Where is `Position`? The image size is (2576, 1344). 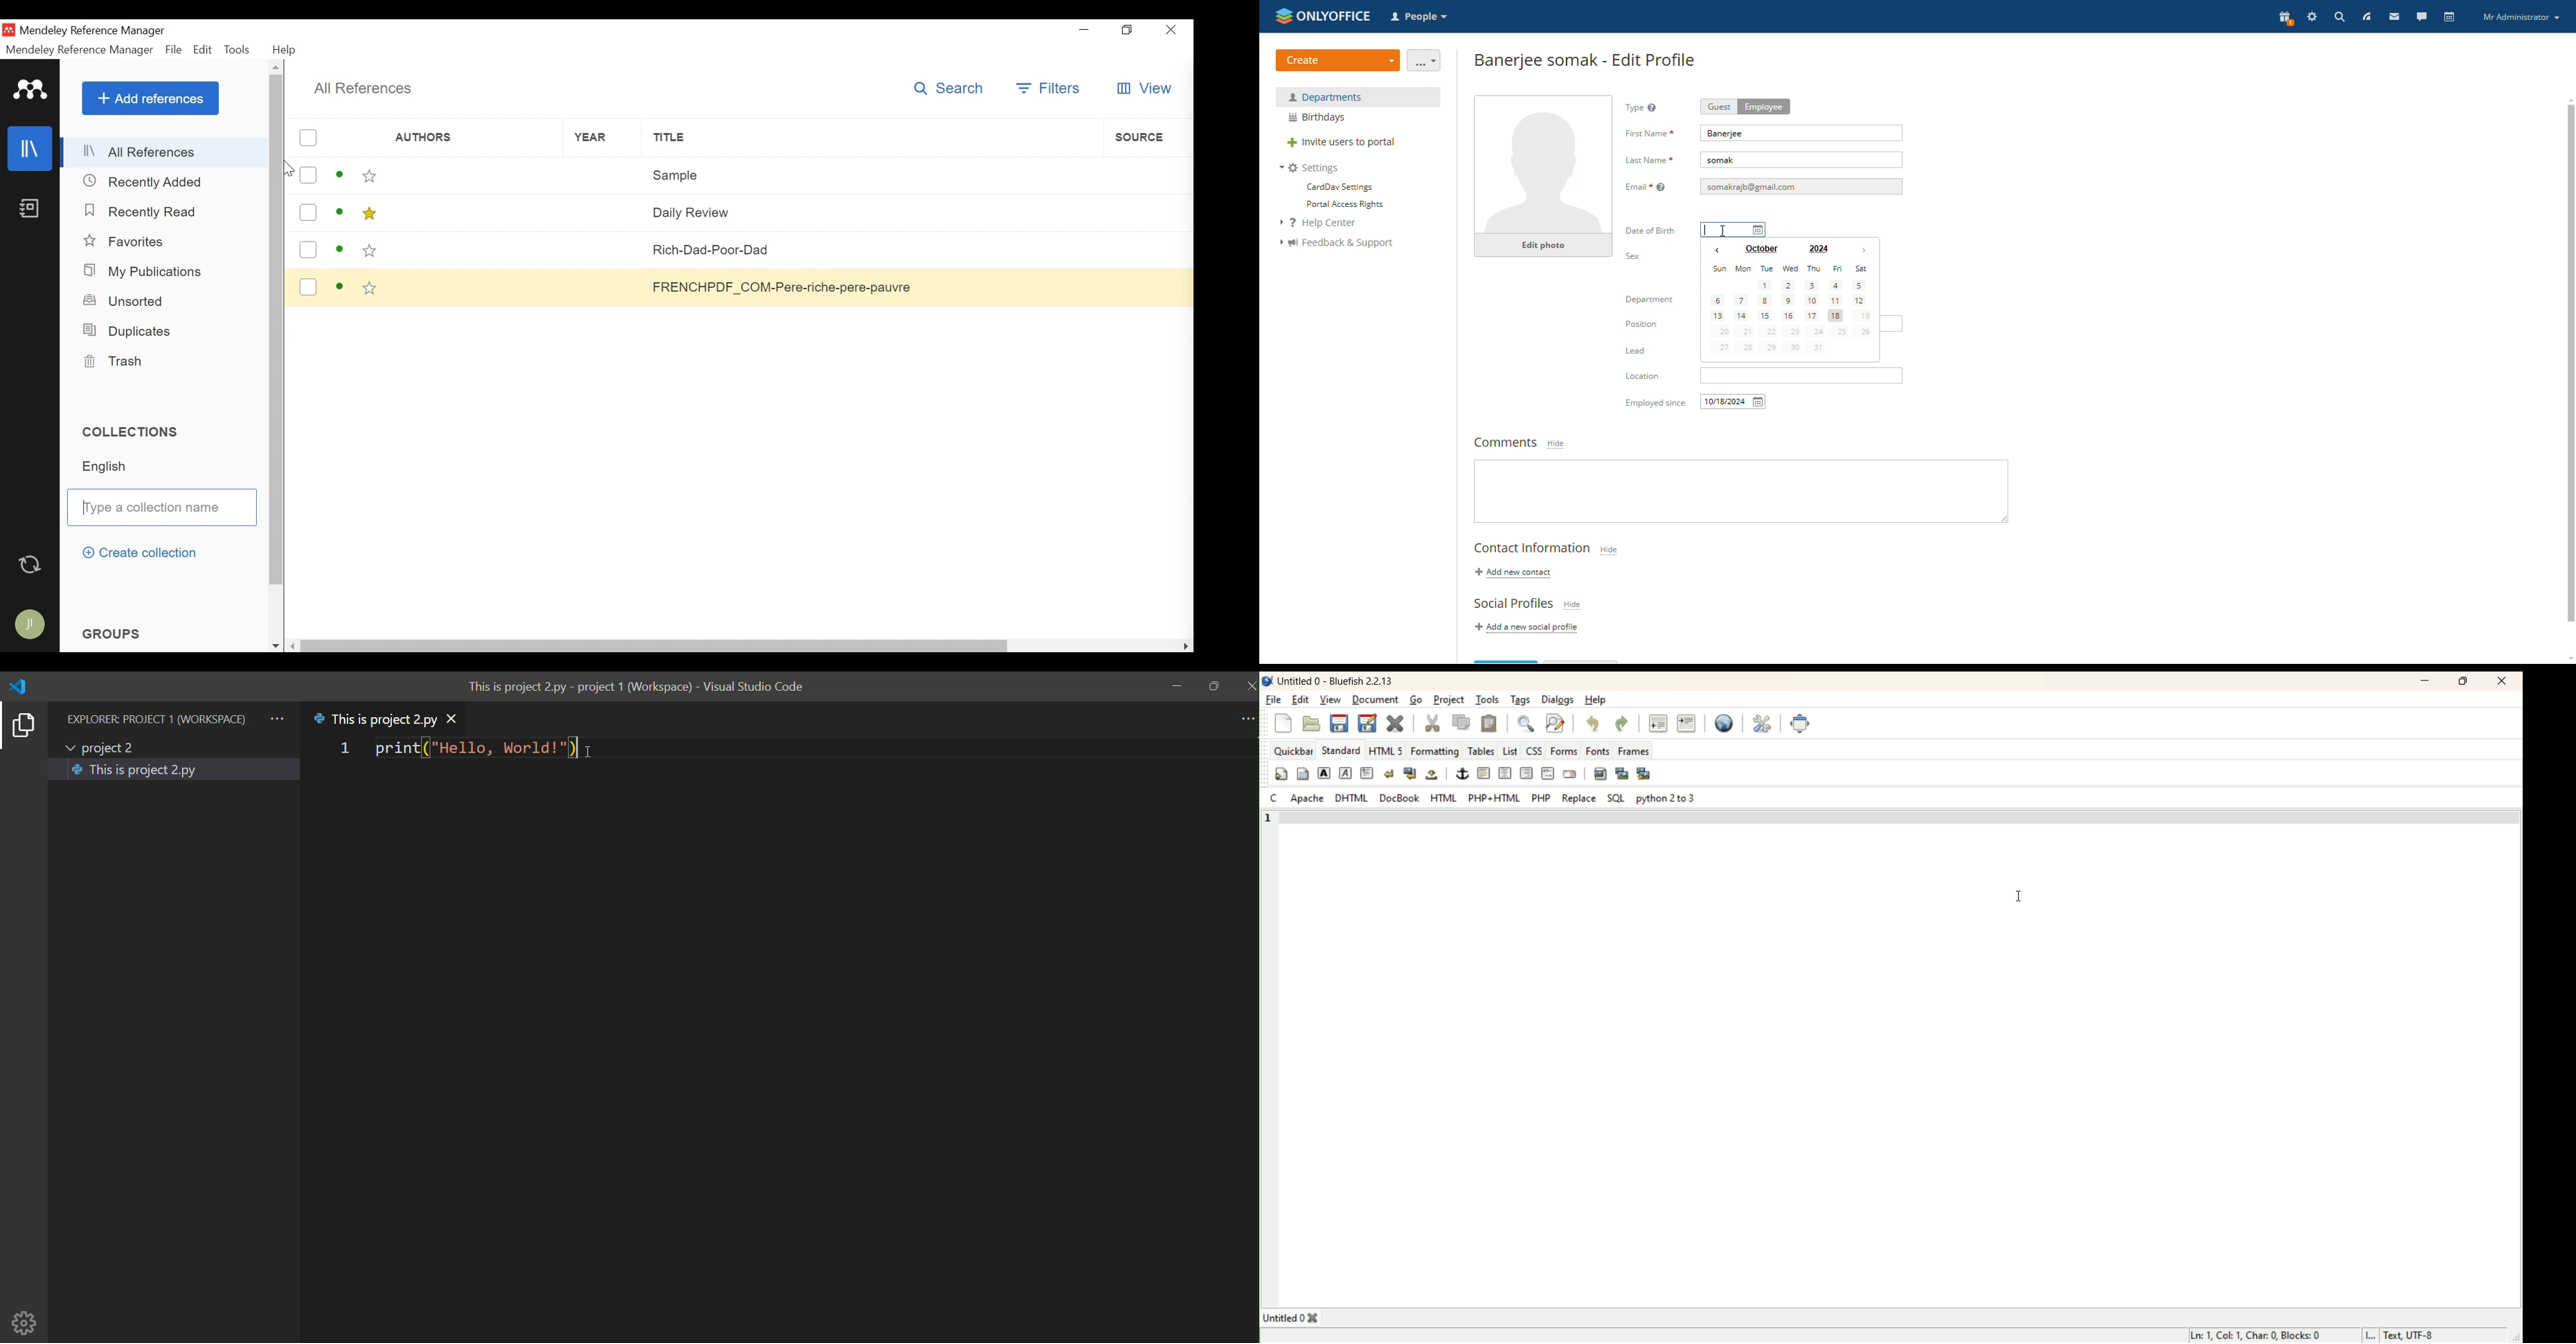
Position is located at coordinates (1649, 324).